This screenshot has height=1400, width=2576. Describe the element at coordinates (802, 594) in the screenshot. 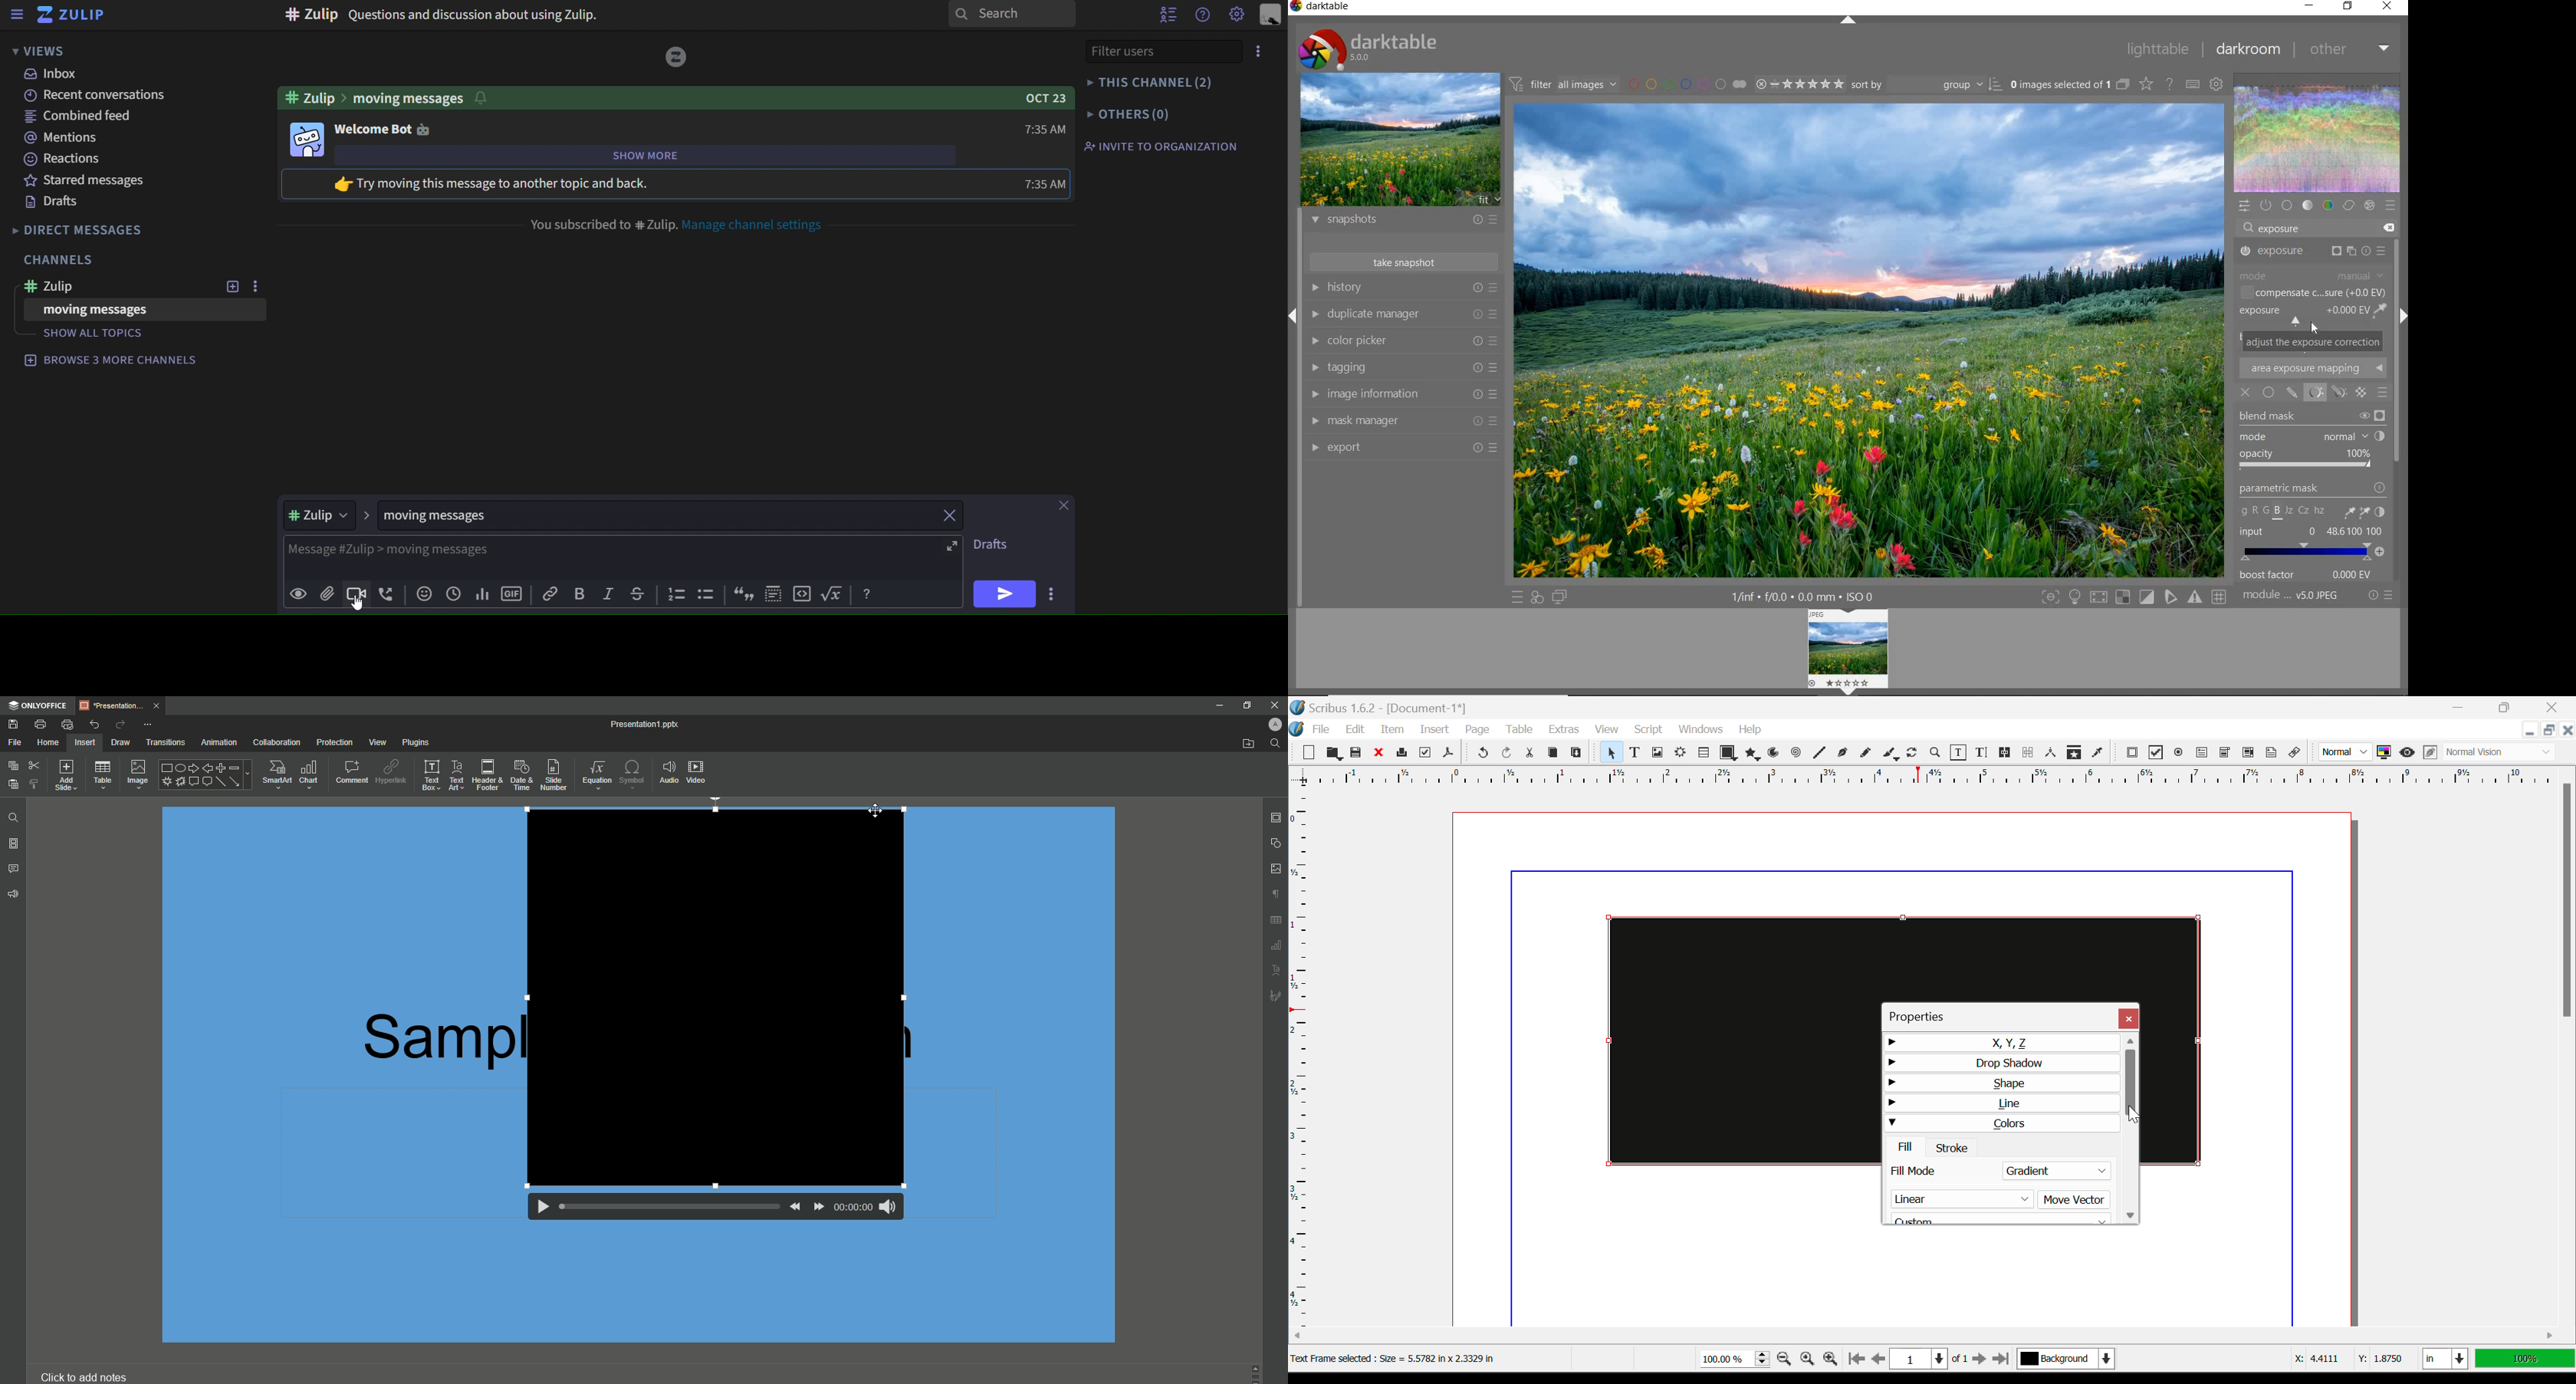

I see `icon` at that location.